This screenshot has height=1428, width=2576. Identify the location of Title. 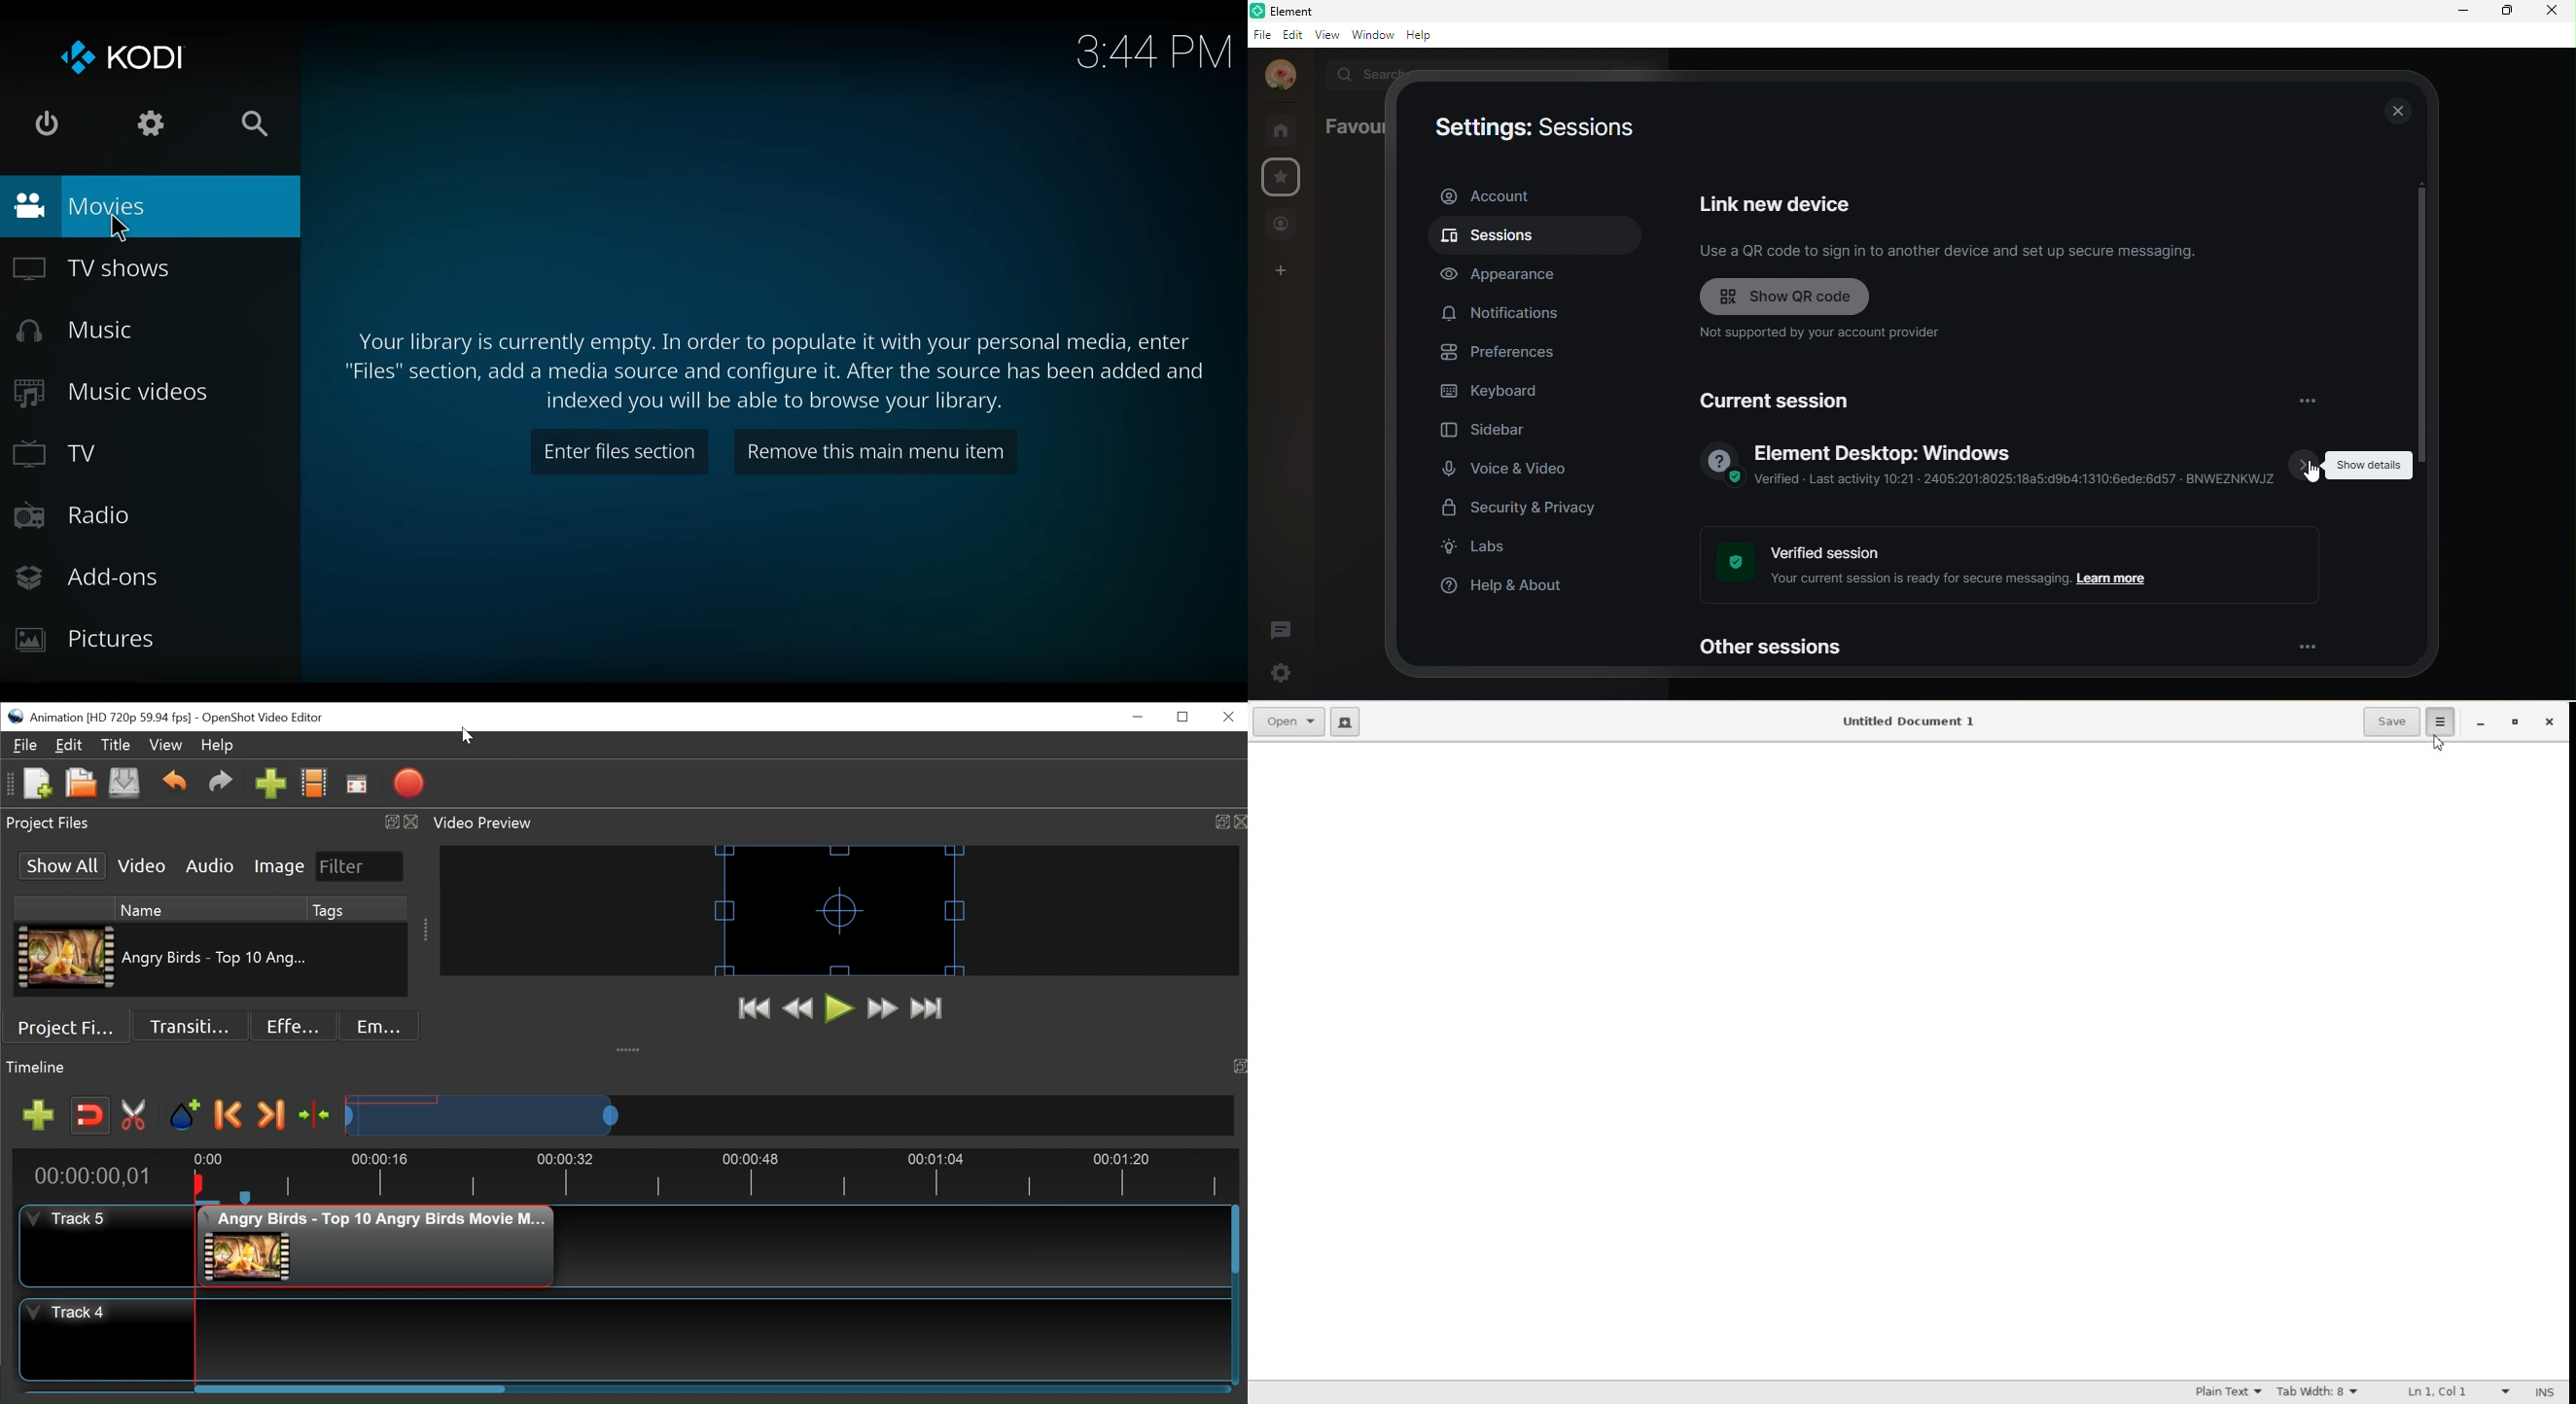
(116, 746).